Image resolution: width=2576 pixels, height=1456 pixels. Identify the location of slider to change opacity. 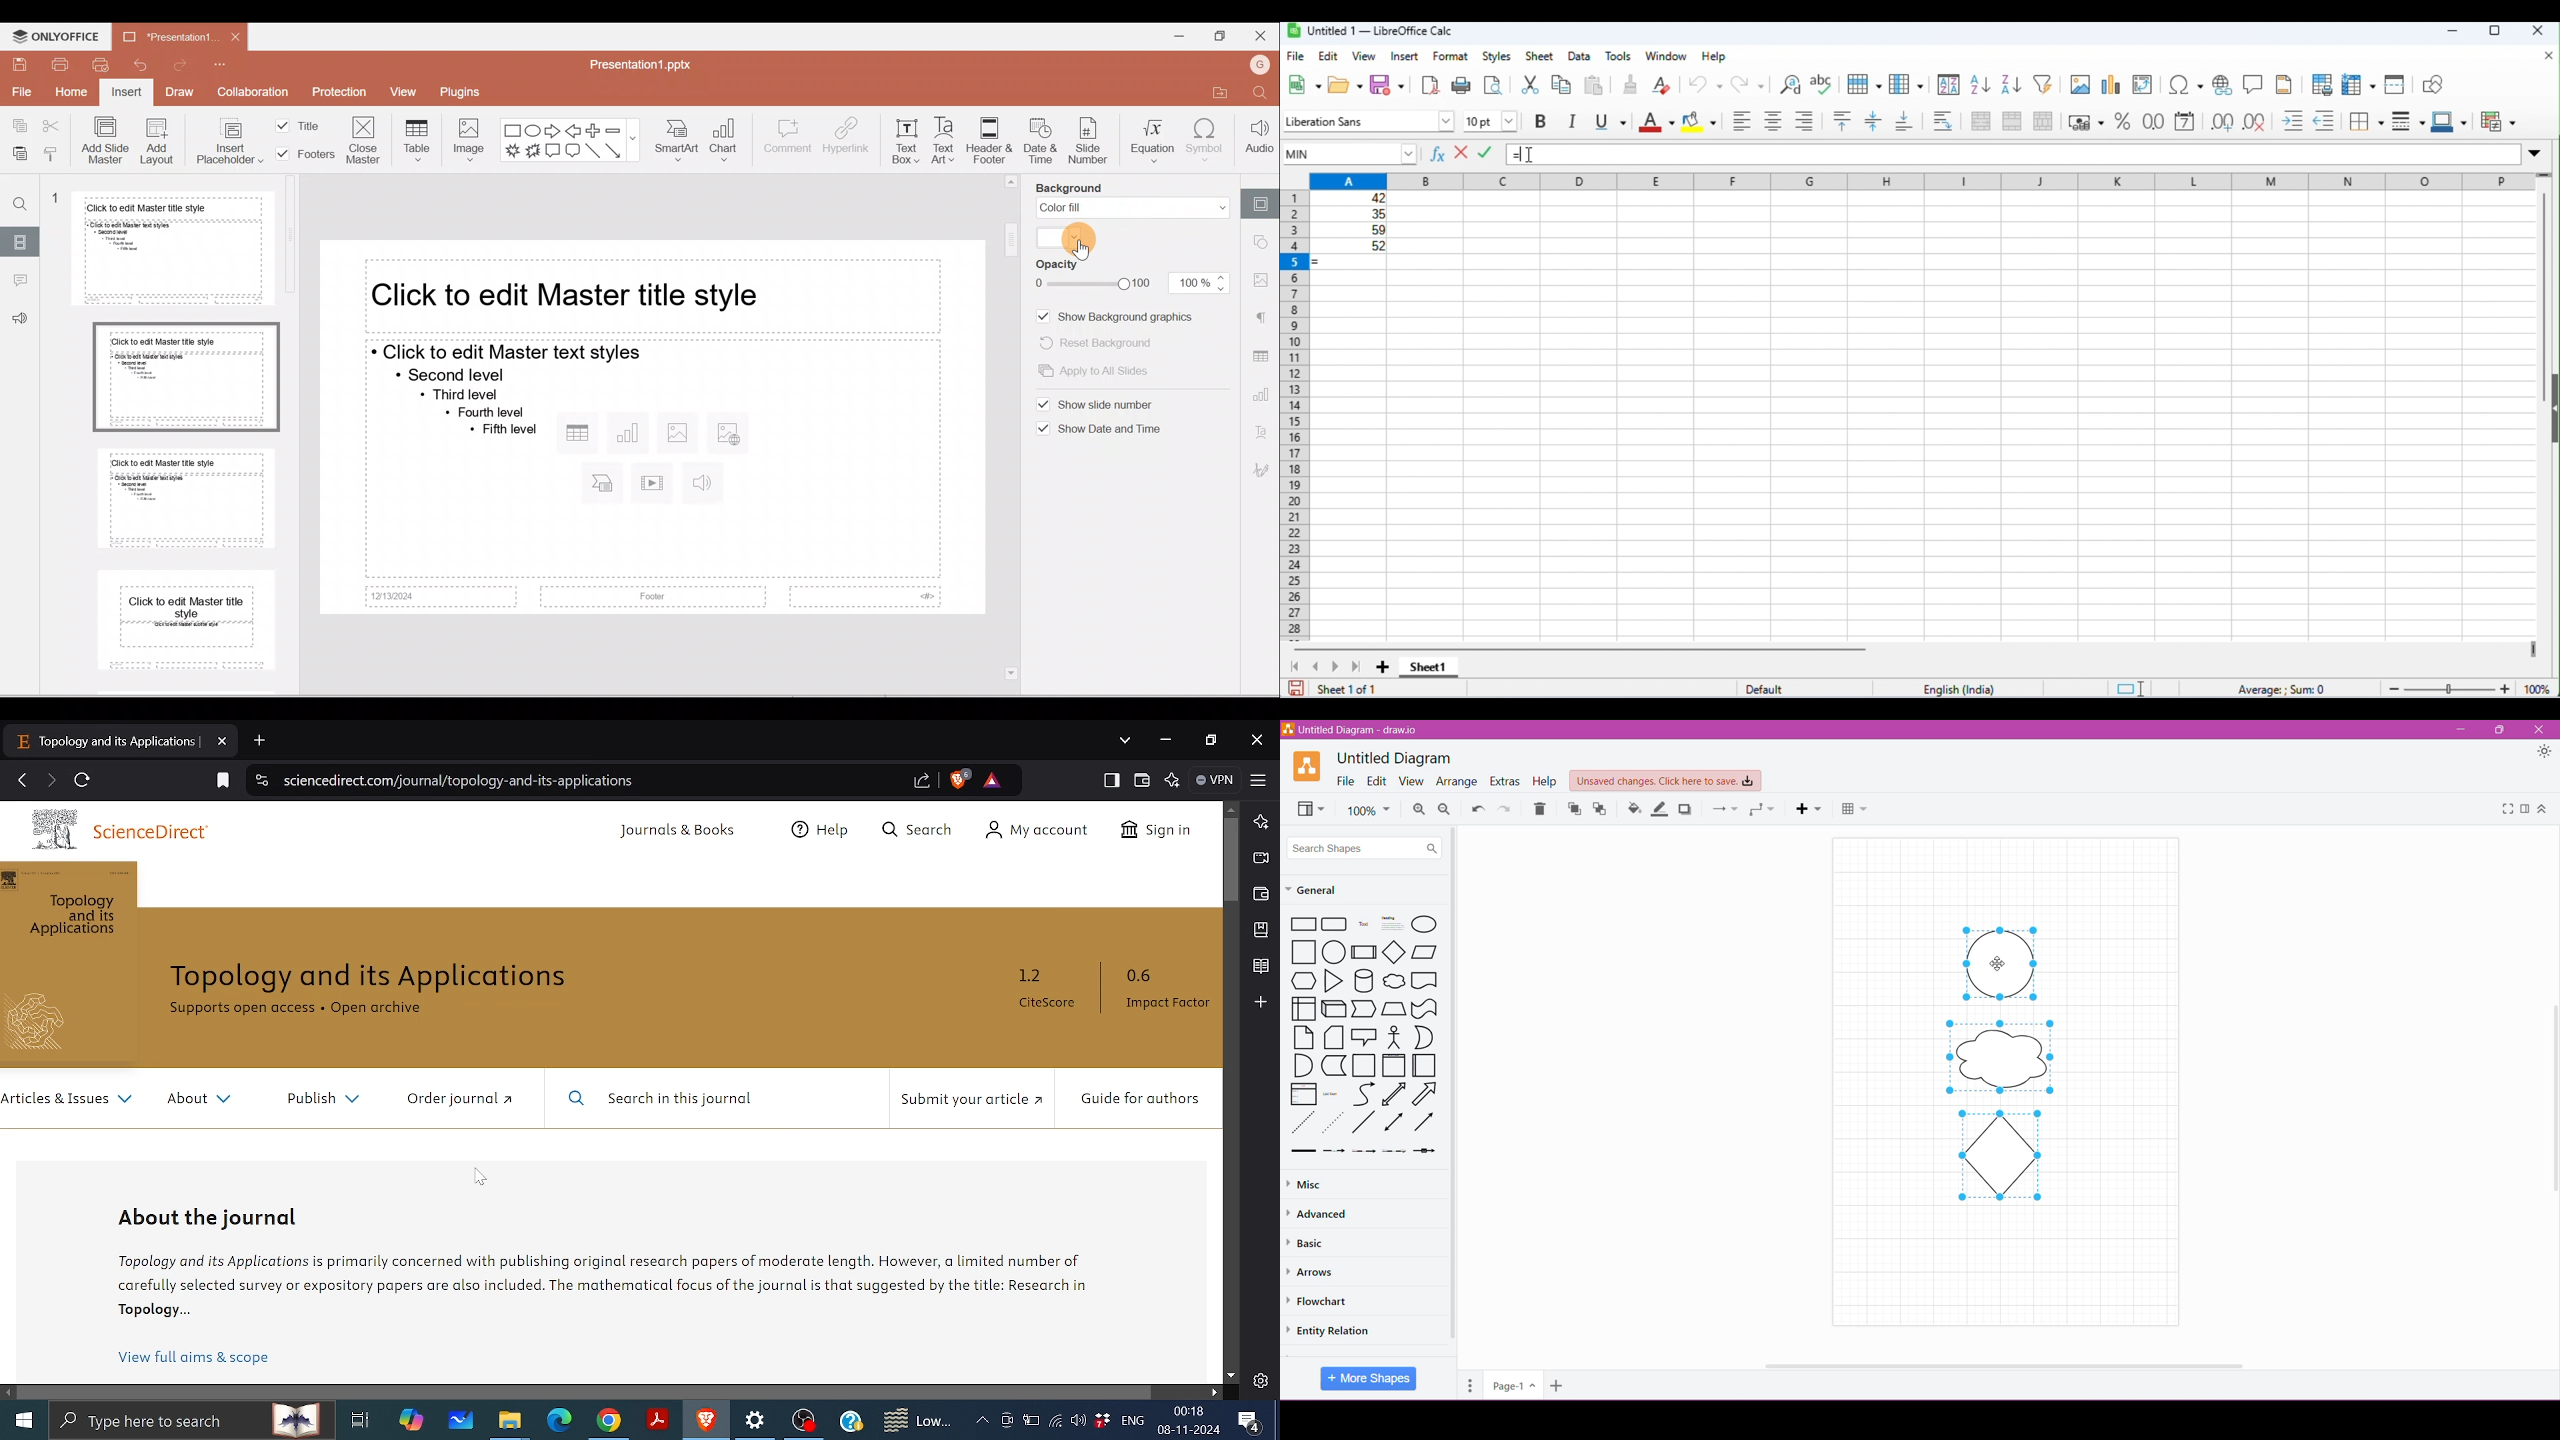
(1094, 283).